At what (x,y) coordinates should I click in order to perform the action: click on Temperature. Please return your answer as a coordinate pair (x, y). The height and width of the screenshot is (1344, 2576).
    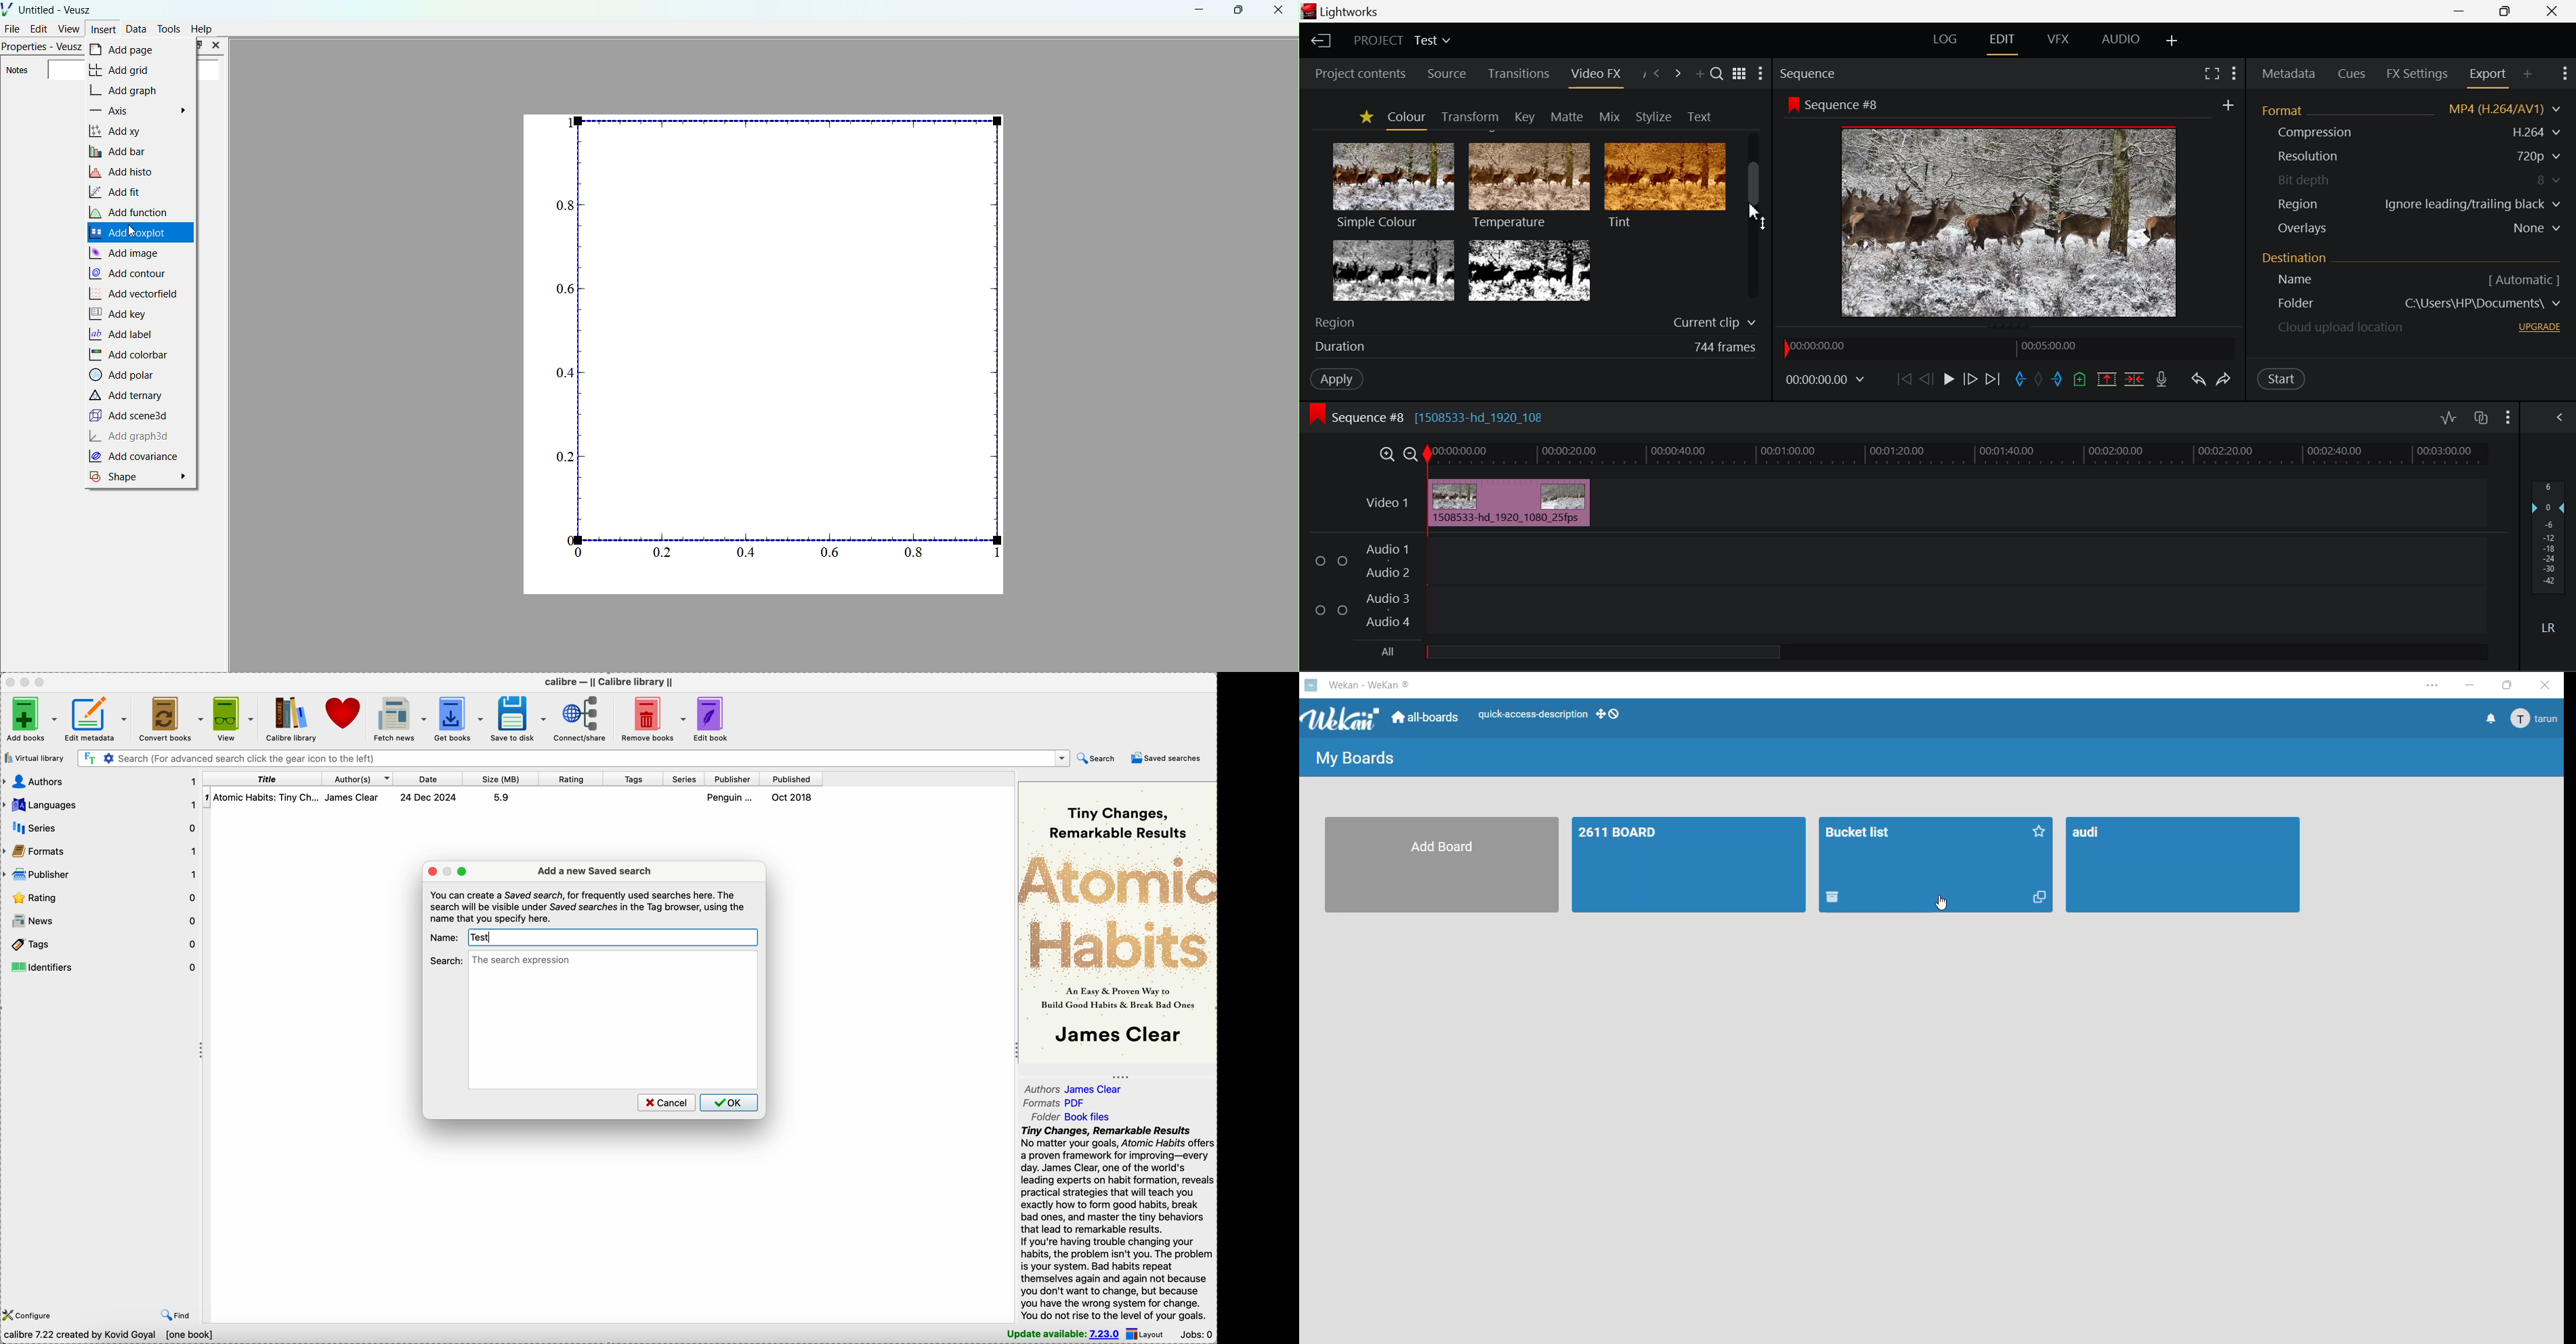
    Looking at the image, I should click on (1528, 186).